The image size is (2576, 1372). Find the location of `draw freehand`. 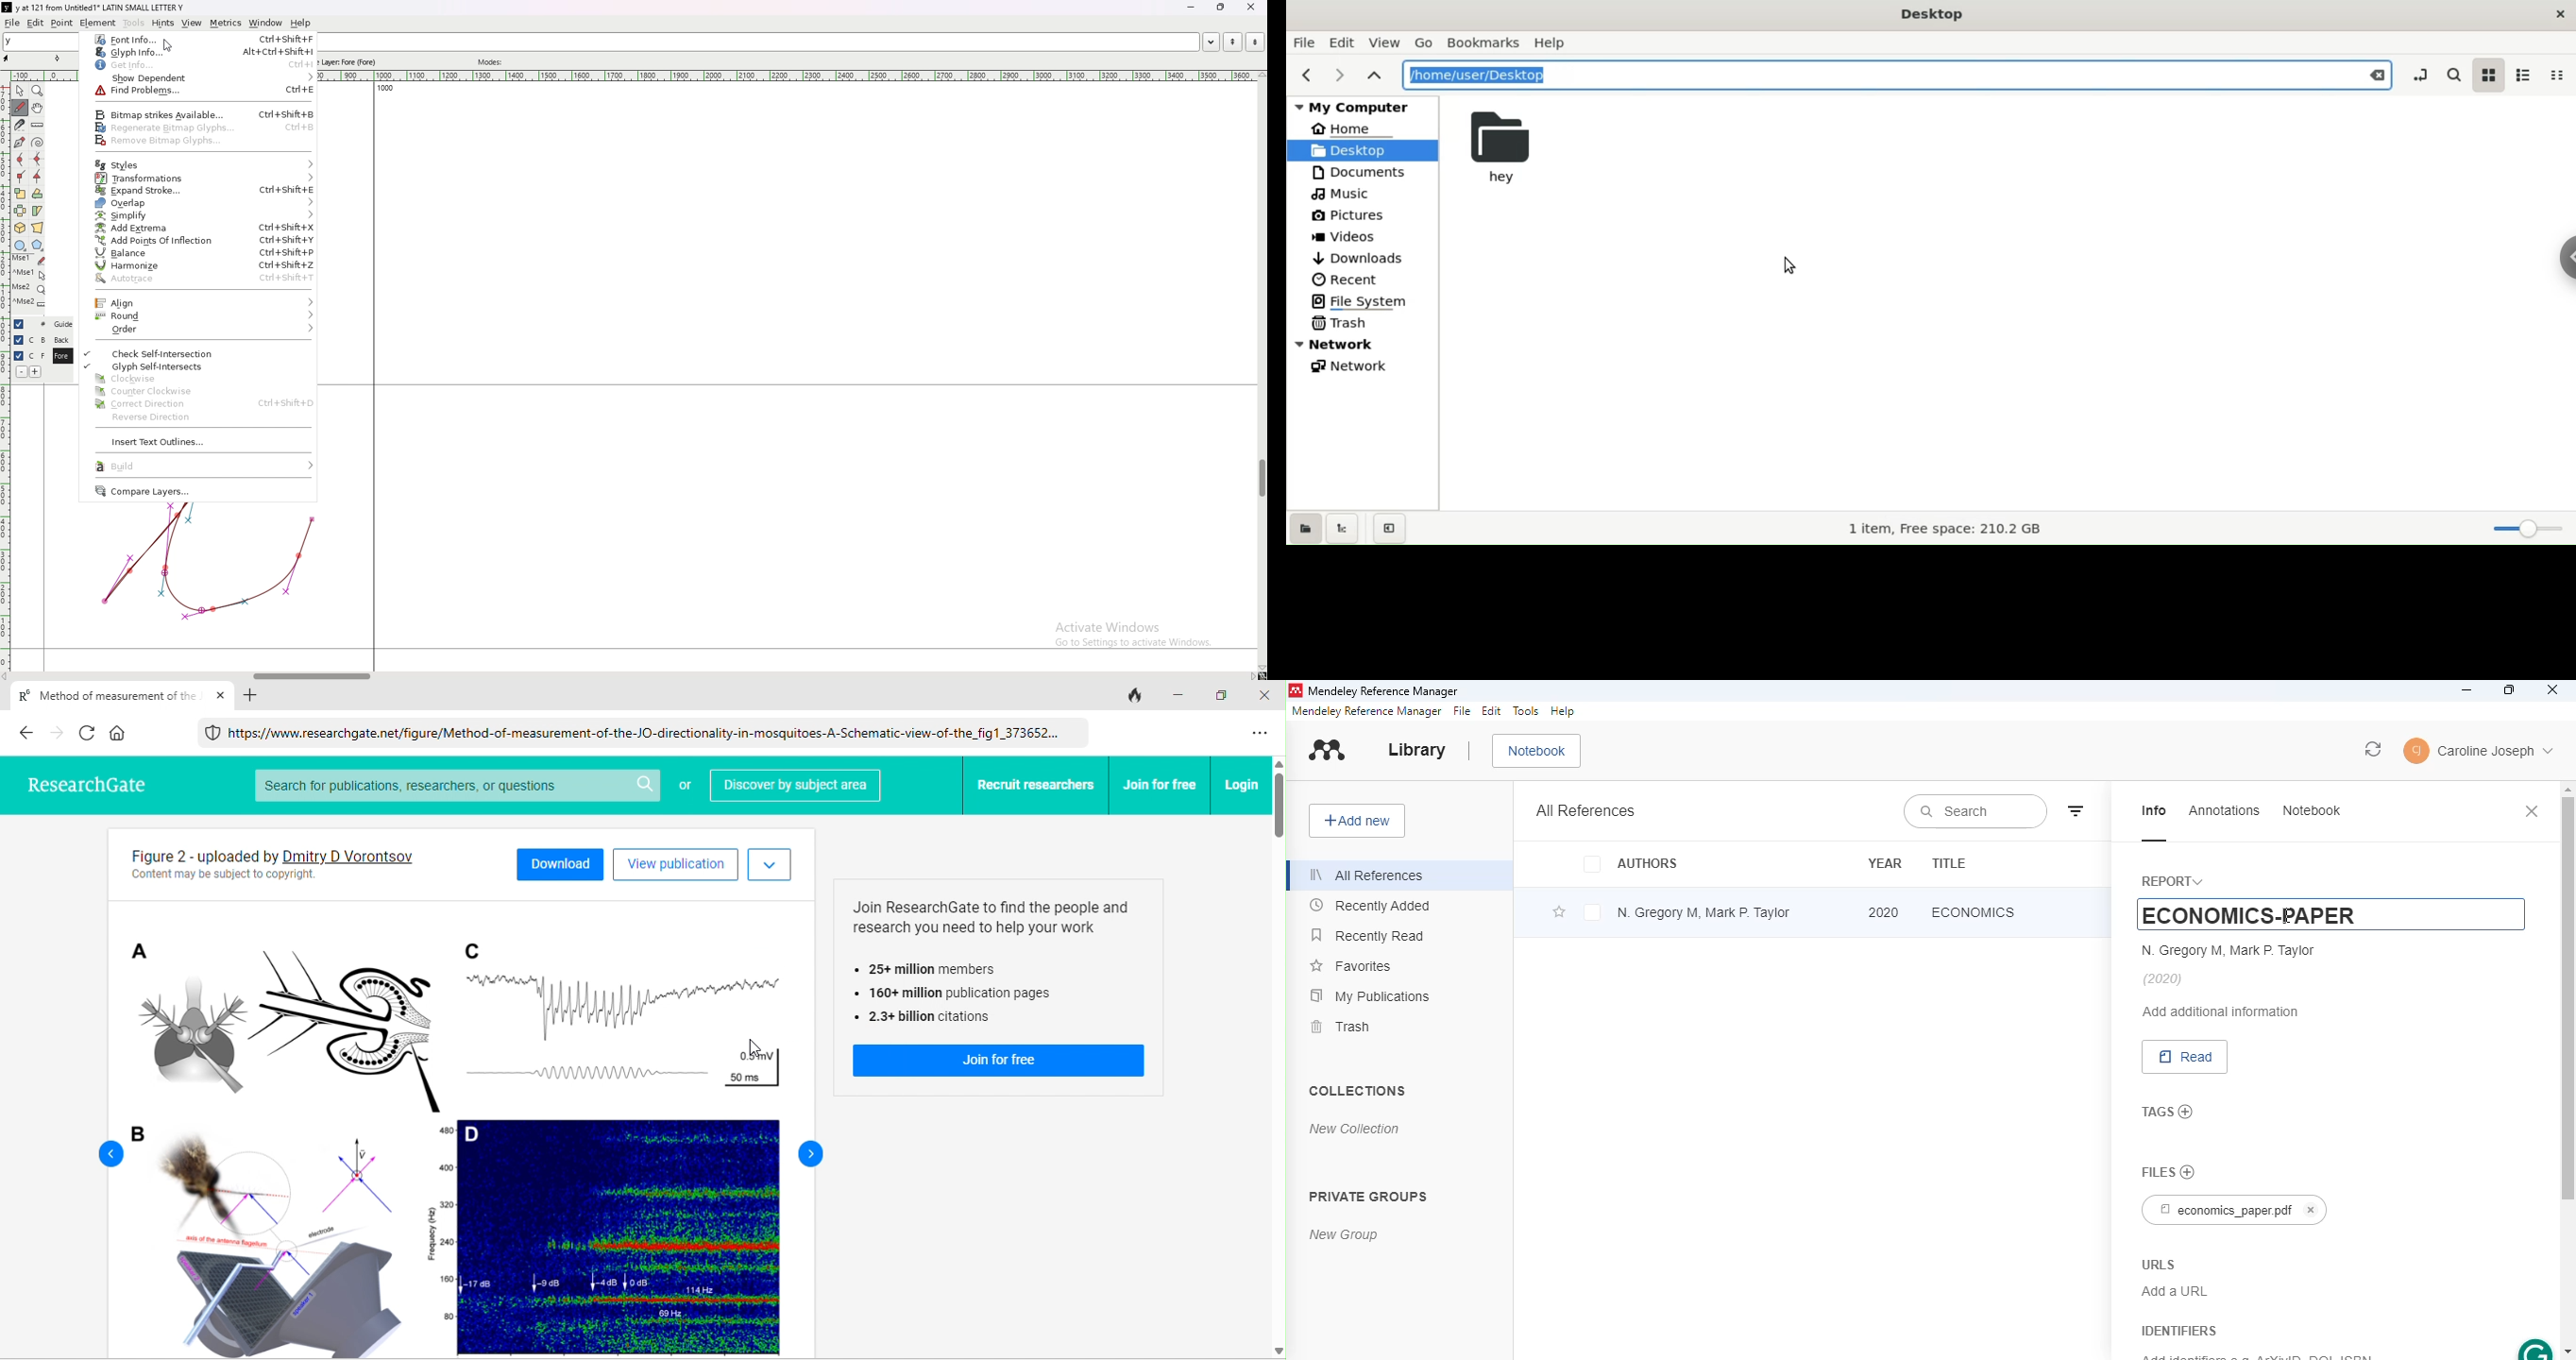

draw freehand is located at coordinates (20, 108).